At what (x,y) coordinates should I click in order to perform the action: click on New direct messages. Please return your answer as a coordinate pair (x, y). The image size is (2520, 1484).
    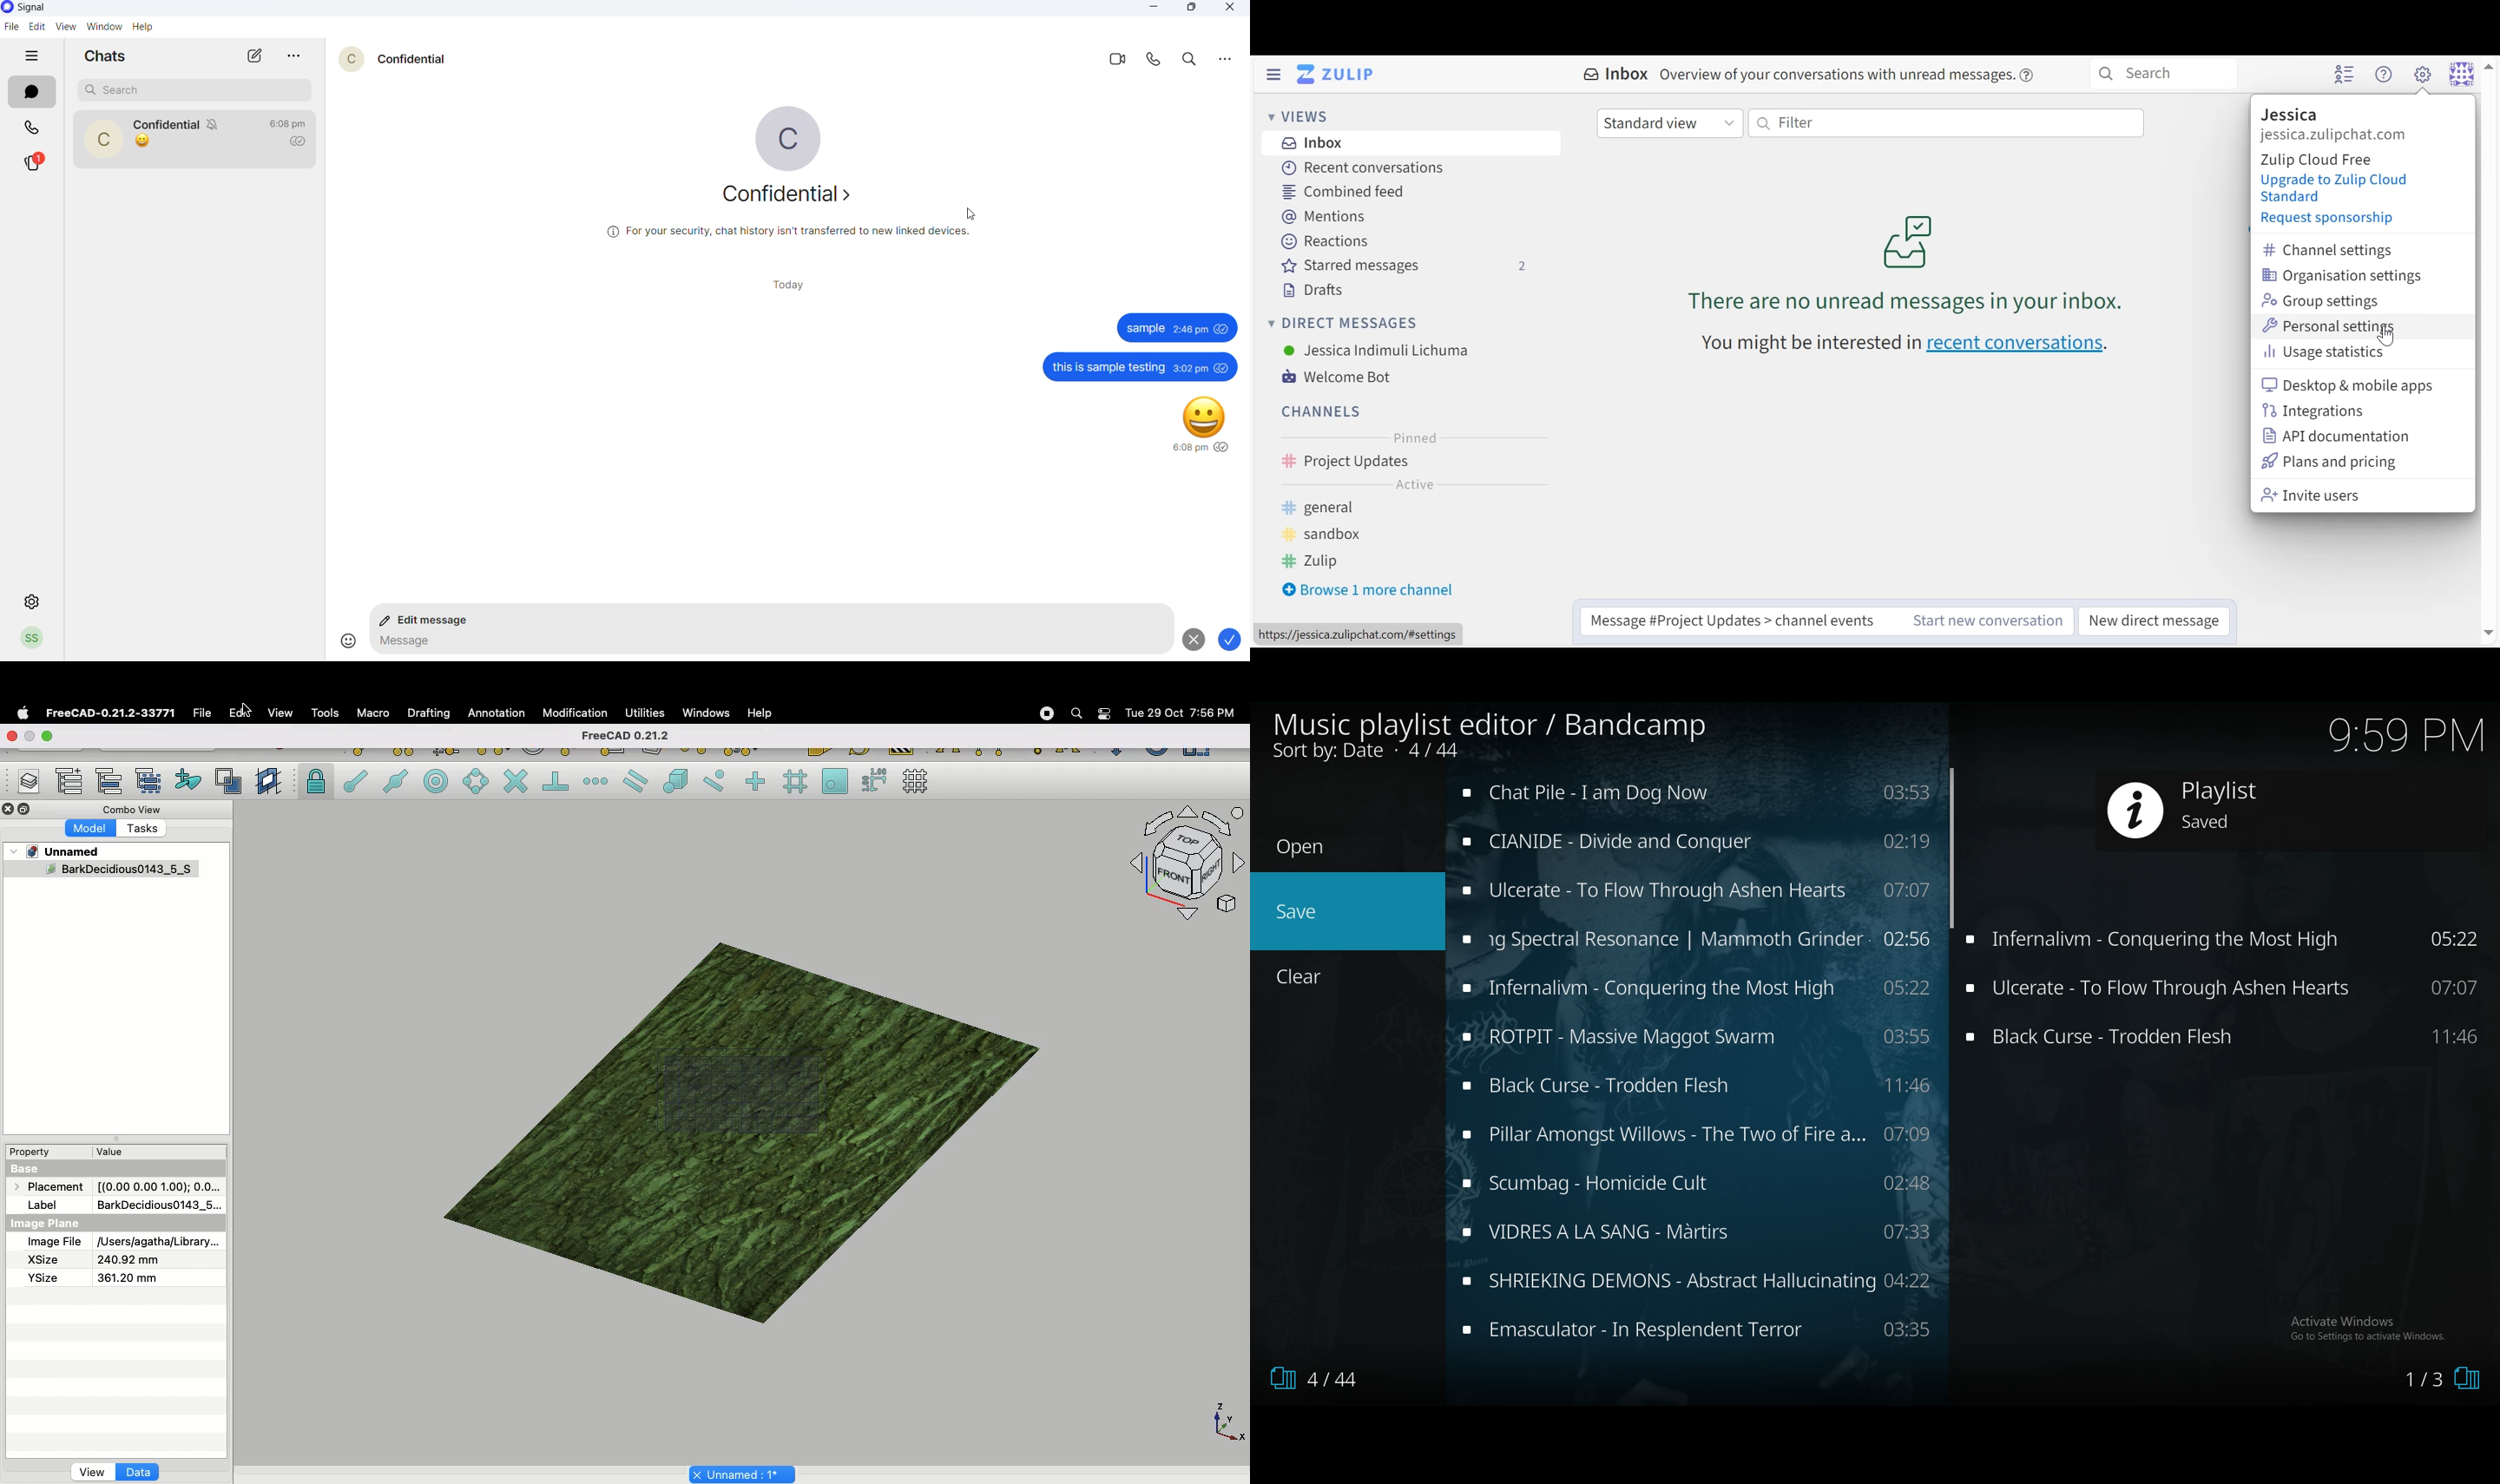
    Looking at the image, I should click on (2155, 620).